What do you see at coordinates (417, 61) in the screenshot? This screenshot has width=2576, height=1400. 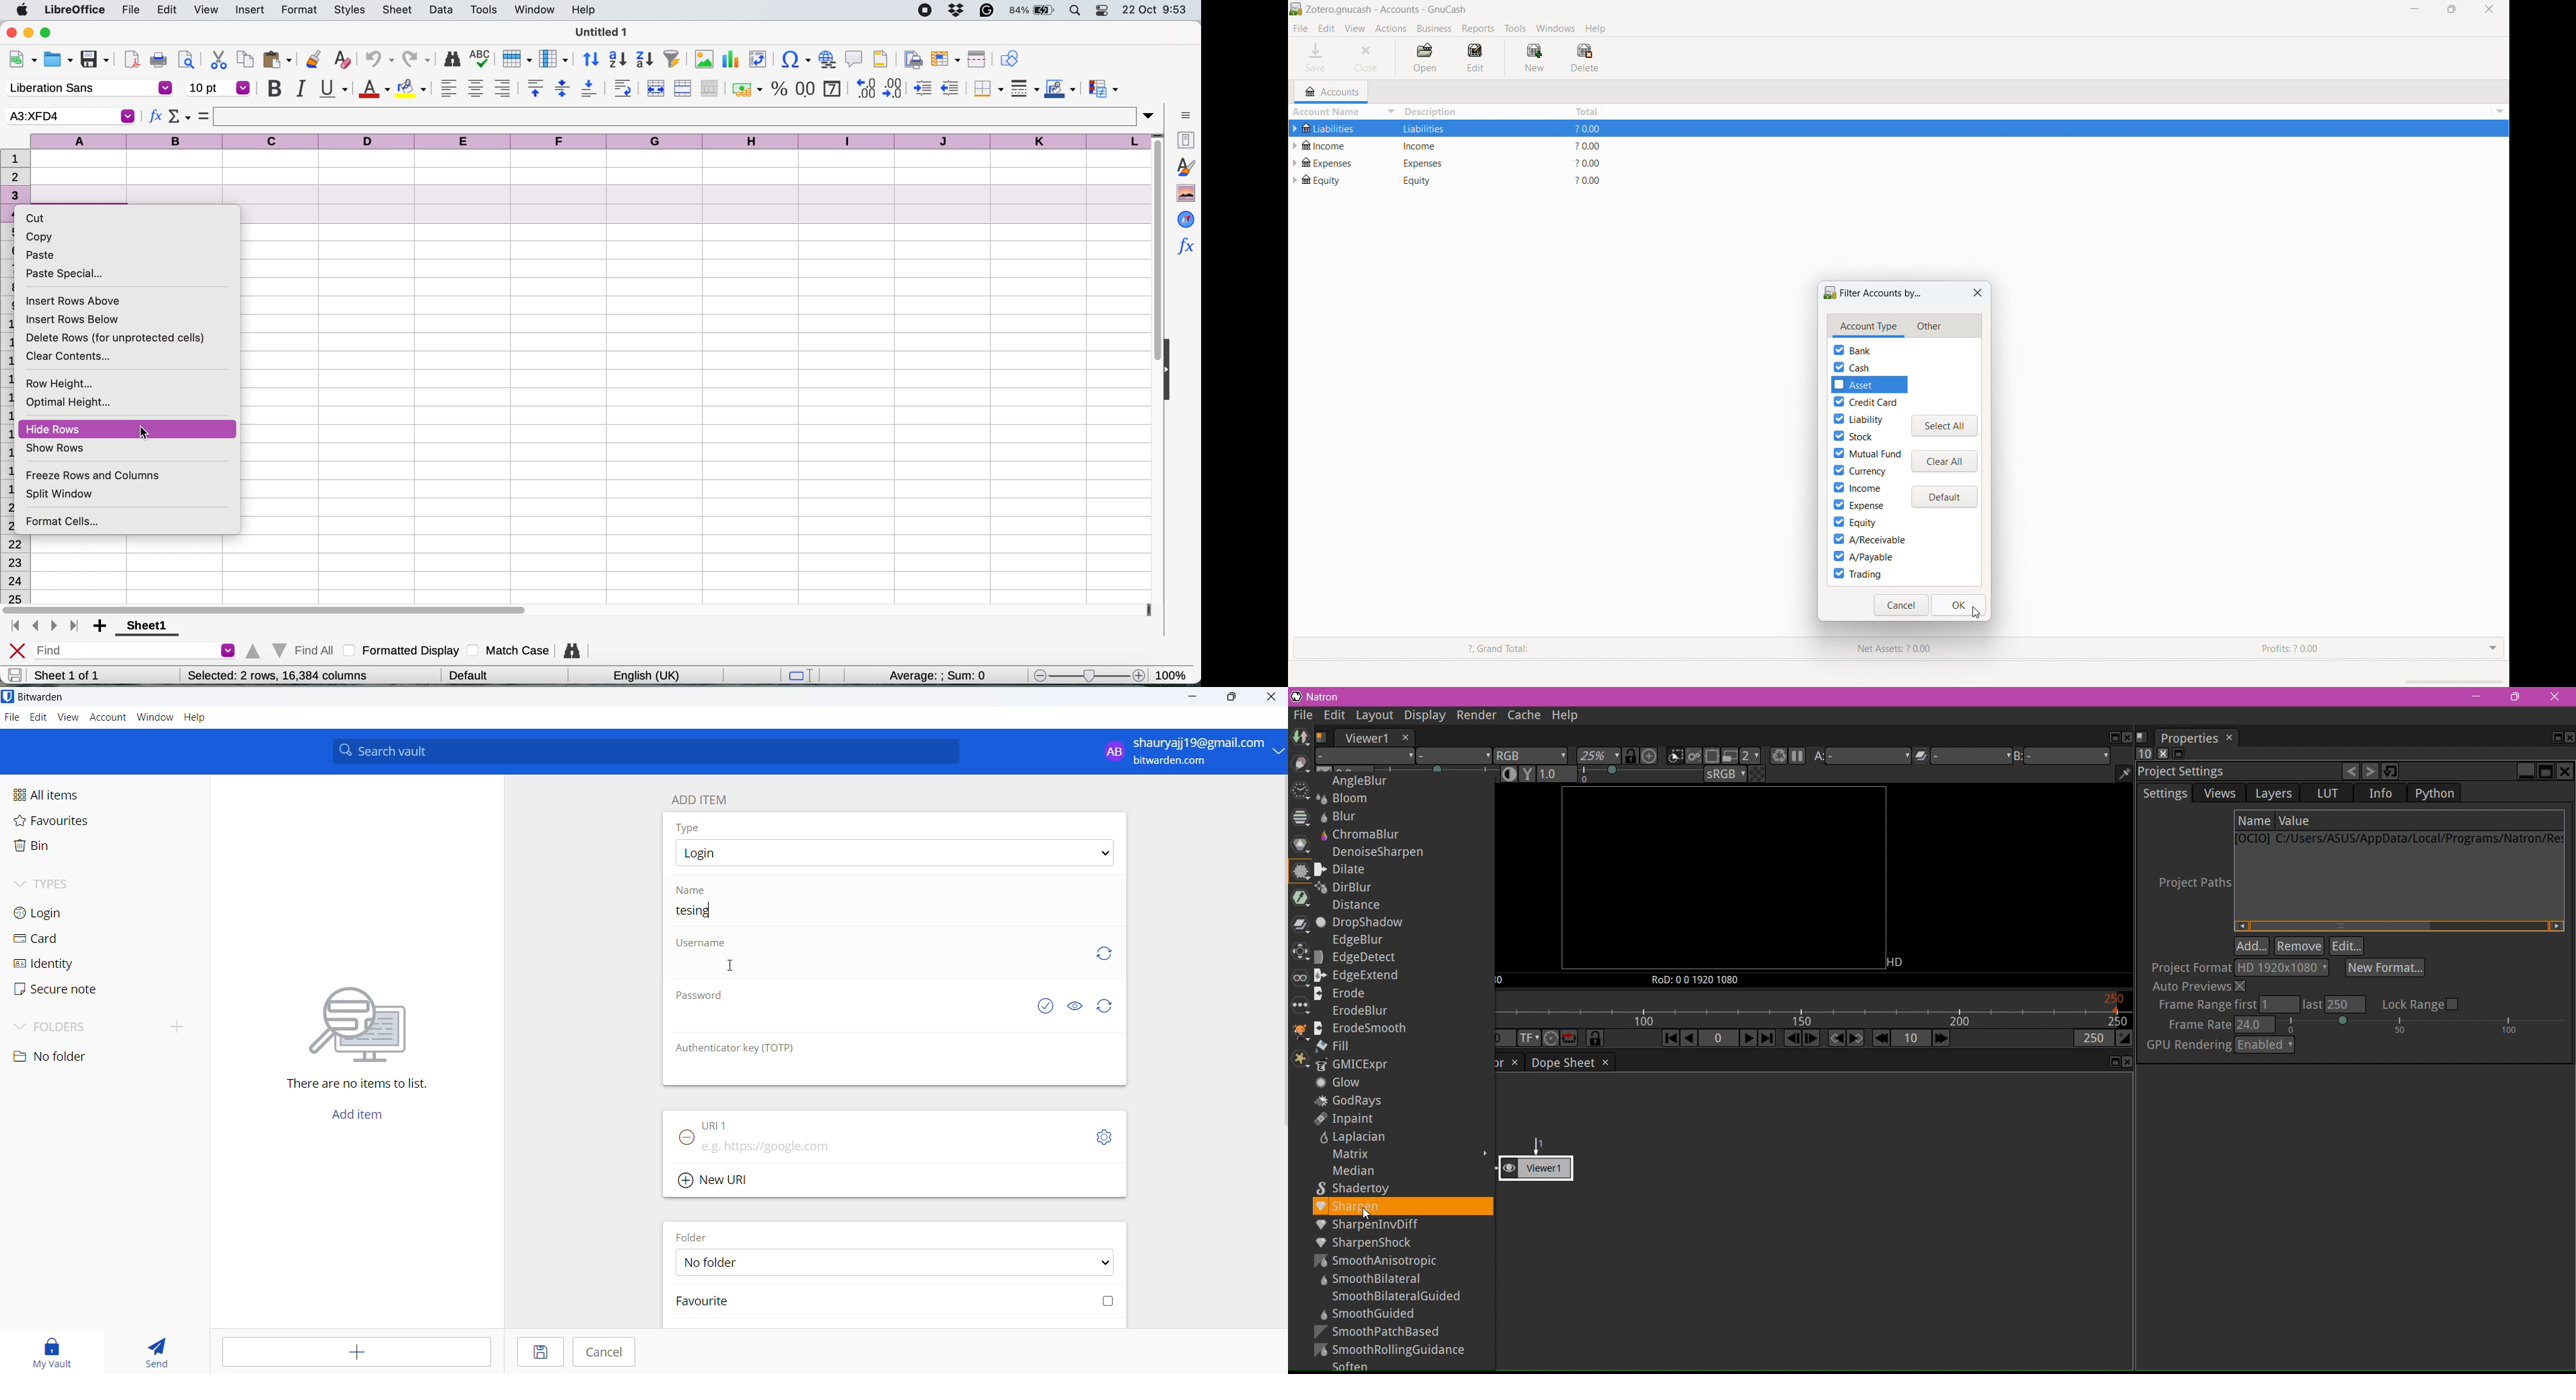 I see `redo` at bounding box center [417, 61].